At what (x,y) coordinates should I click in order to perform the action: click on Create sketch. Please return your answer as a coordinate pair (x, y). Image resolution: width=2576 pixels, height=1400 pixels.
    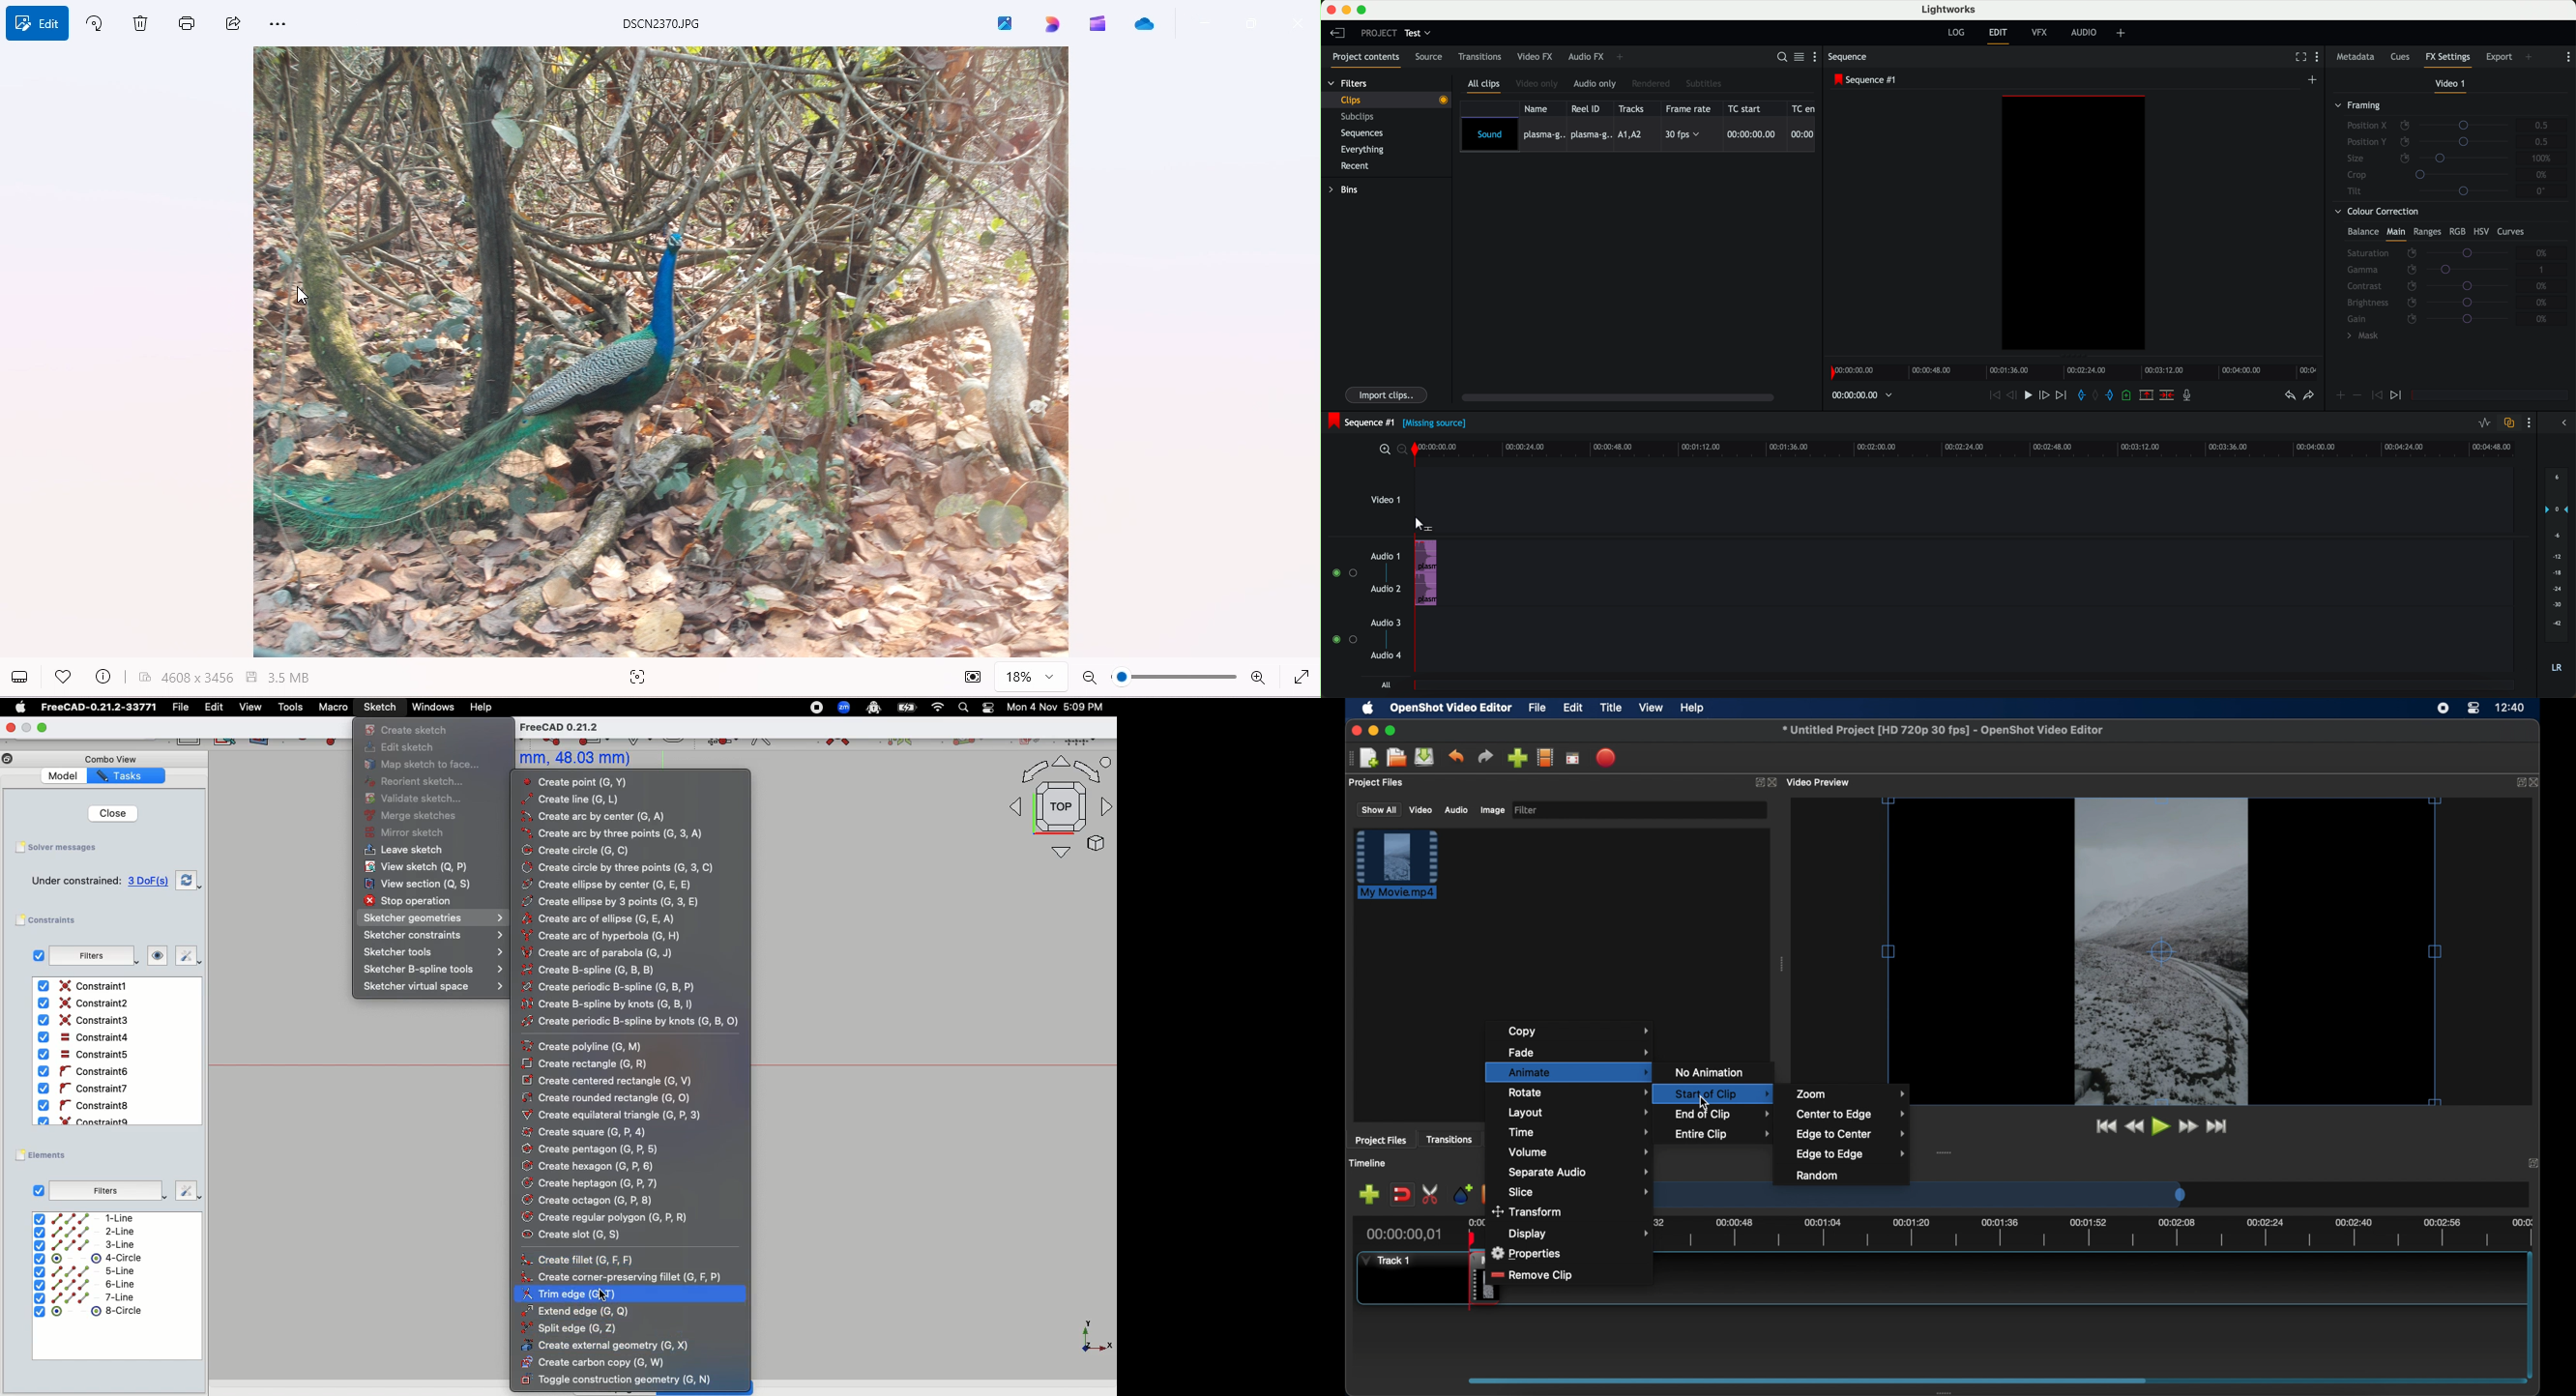
    Looking at the image, I should click on (410, 731).